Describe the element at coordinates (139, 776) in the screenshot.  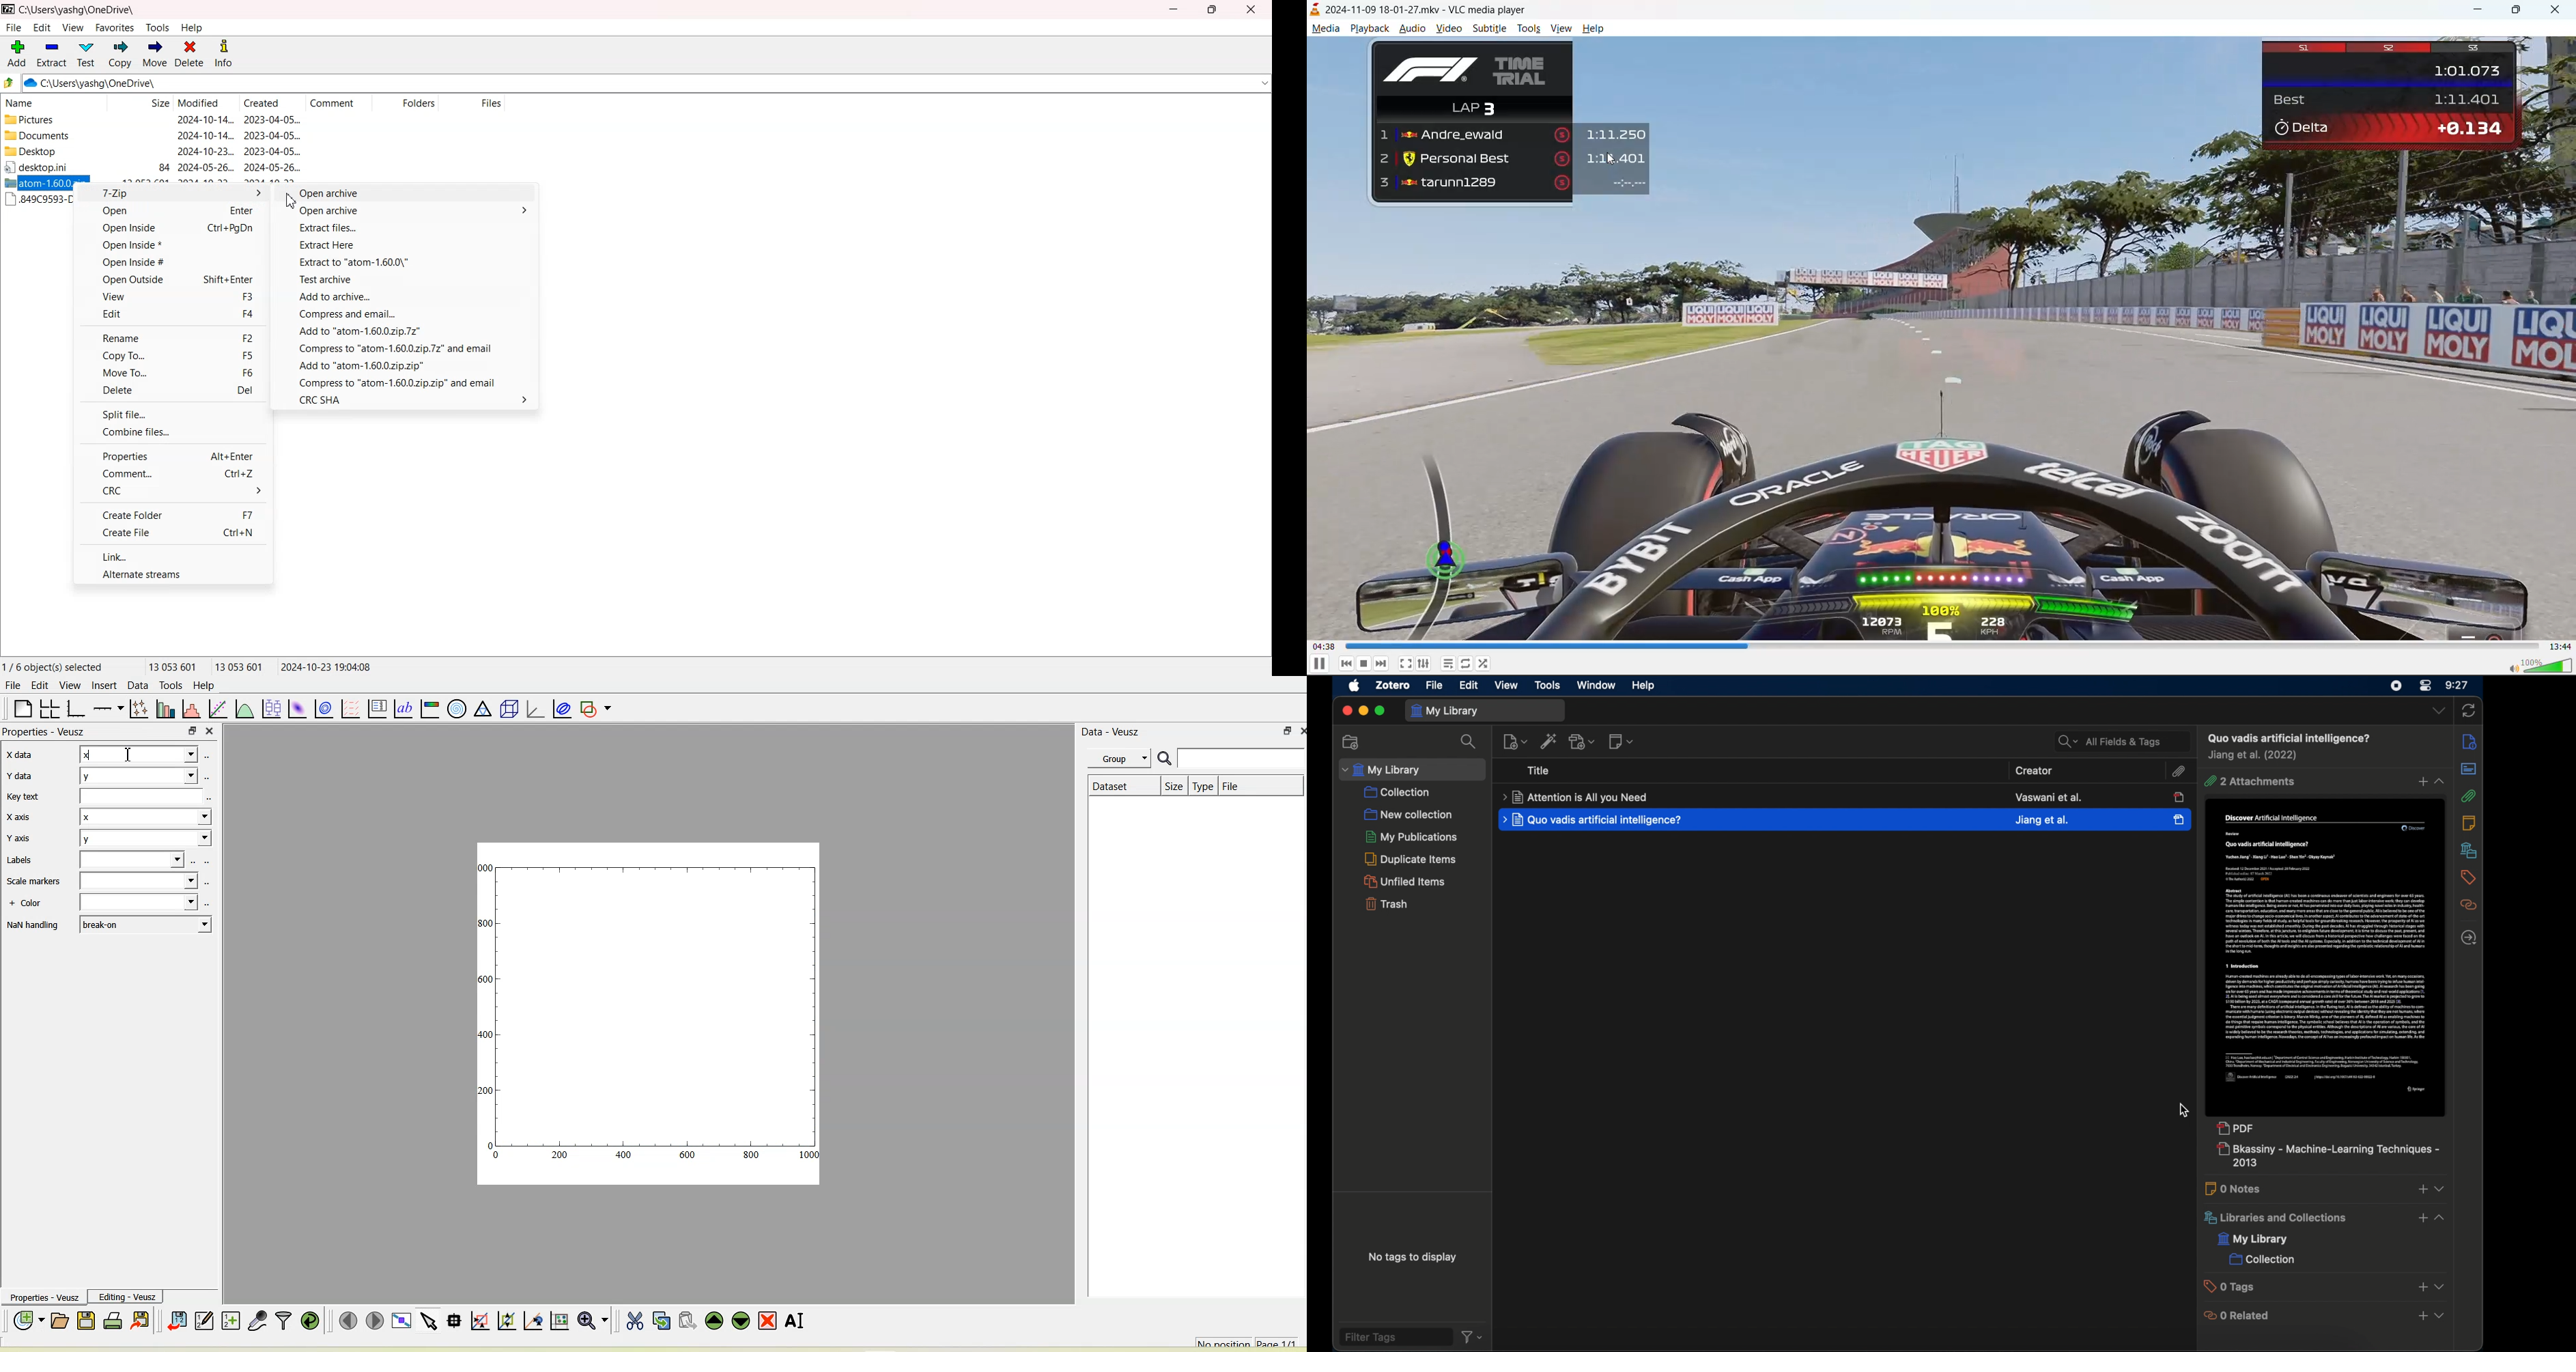
I see `y` at that location.